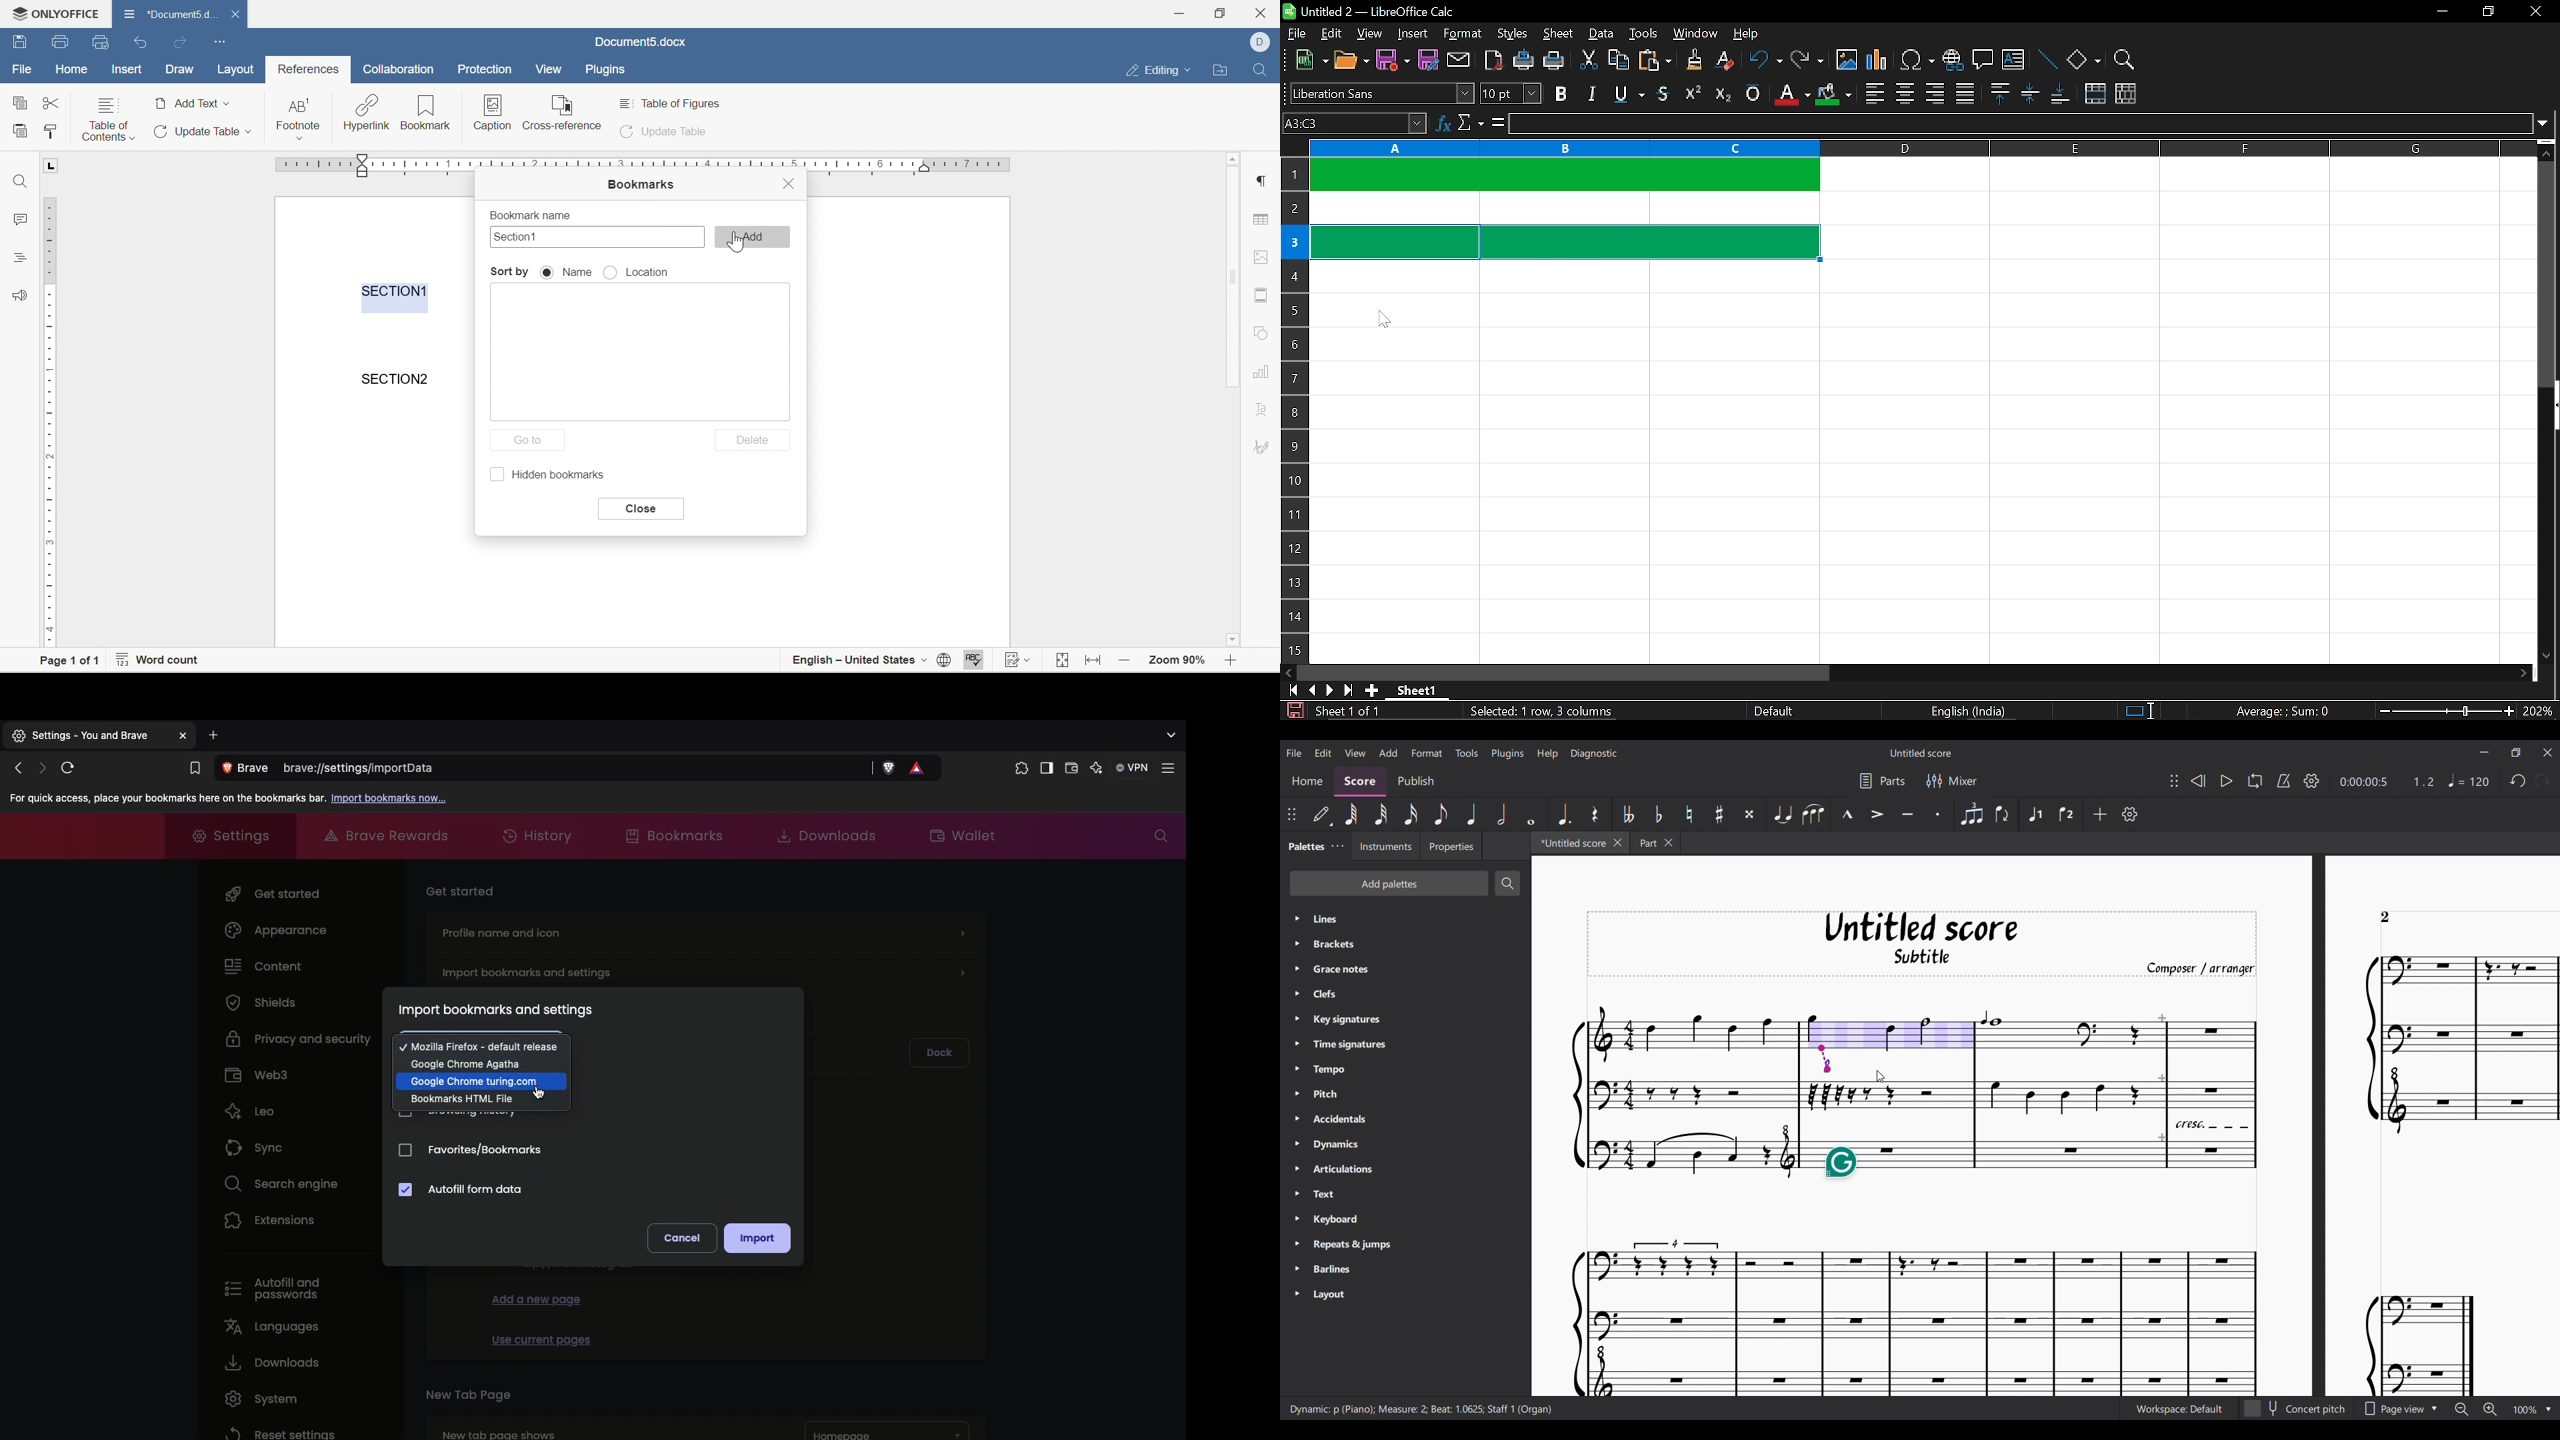  I want to click on bookmark, so click(427, 115).